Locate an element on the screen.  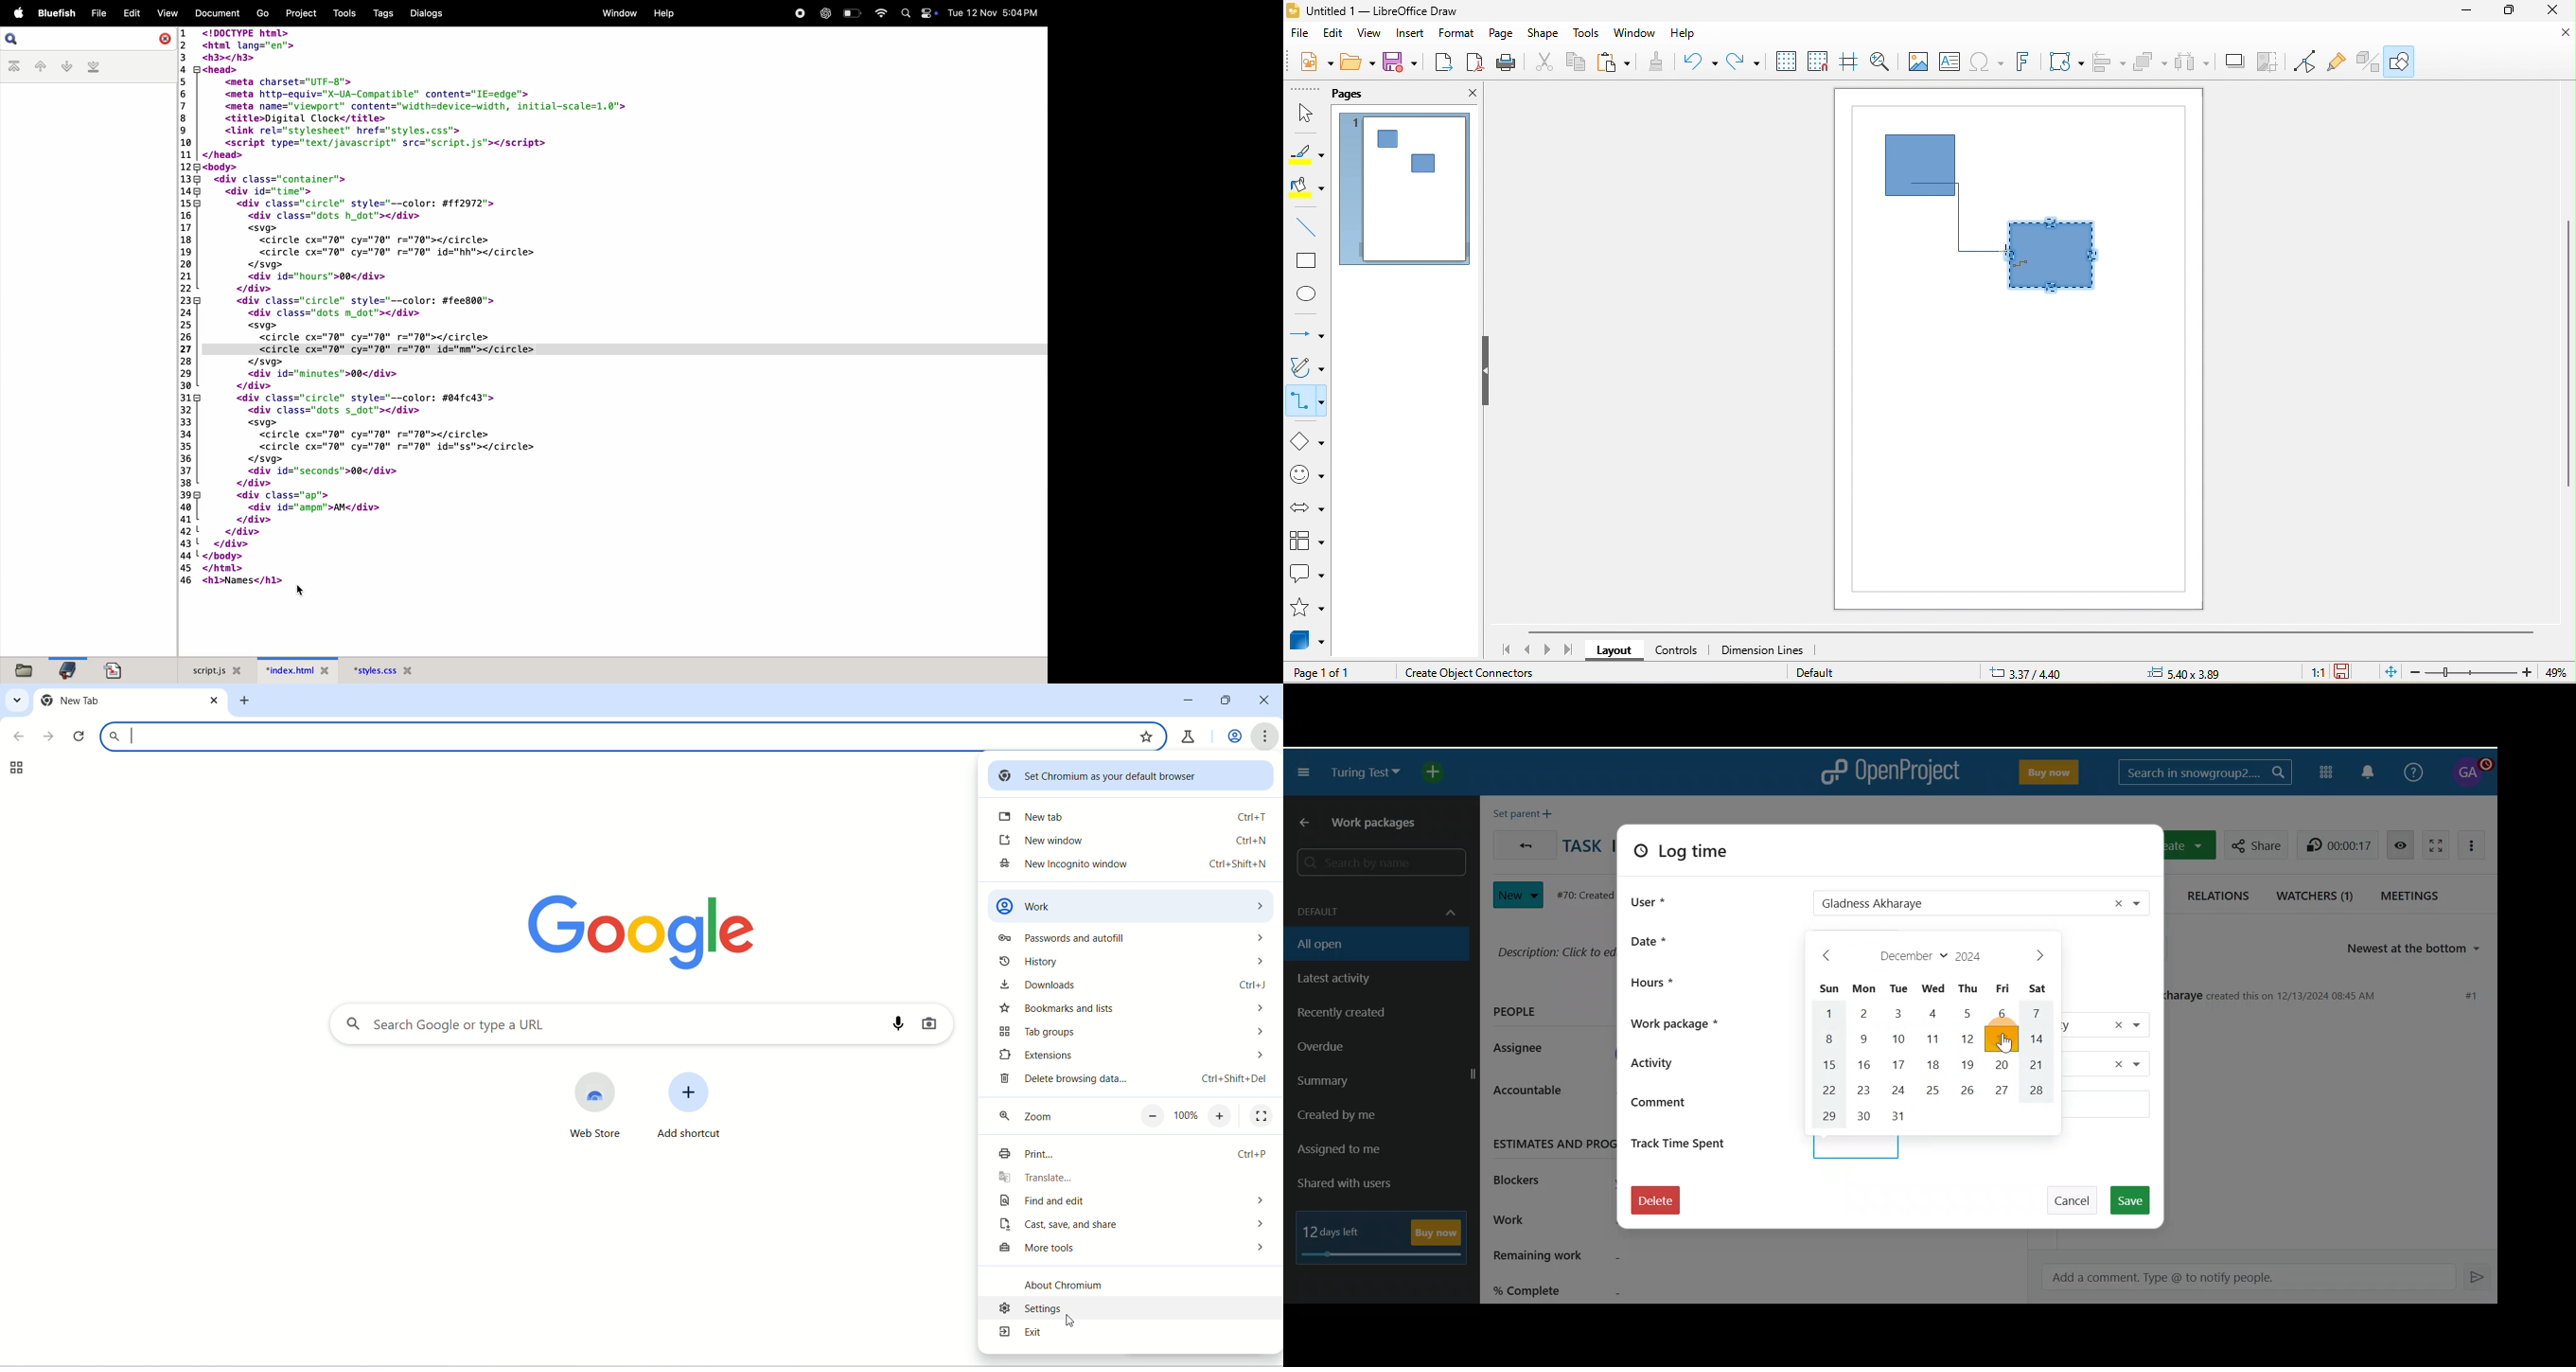
OpenProject is located at coordinates (1890, 772).